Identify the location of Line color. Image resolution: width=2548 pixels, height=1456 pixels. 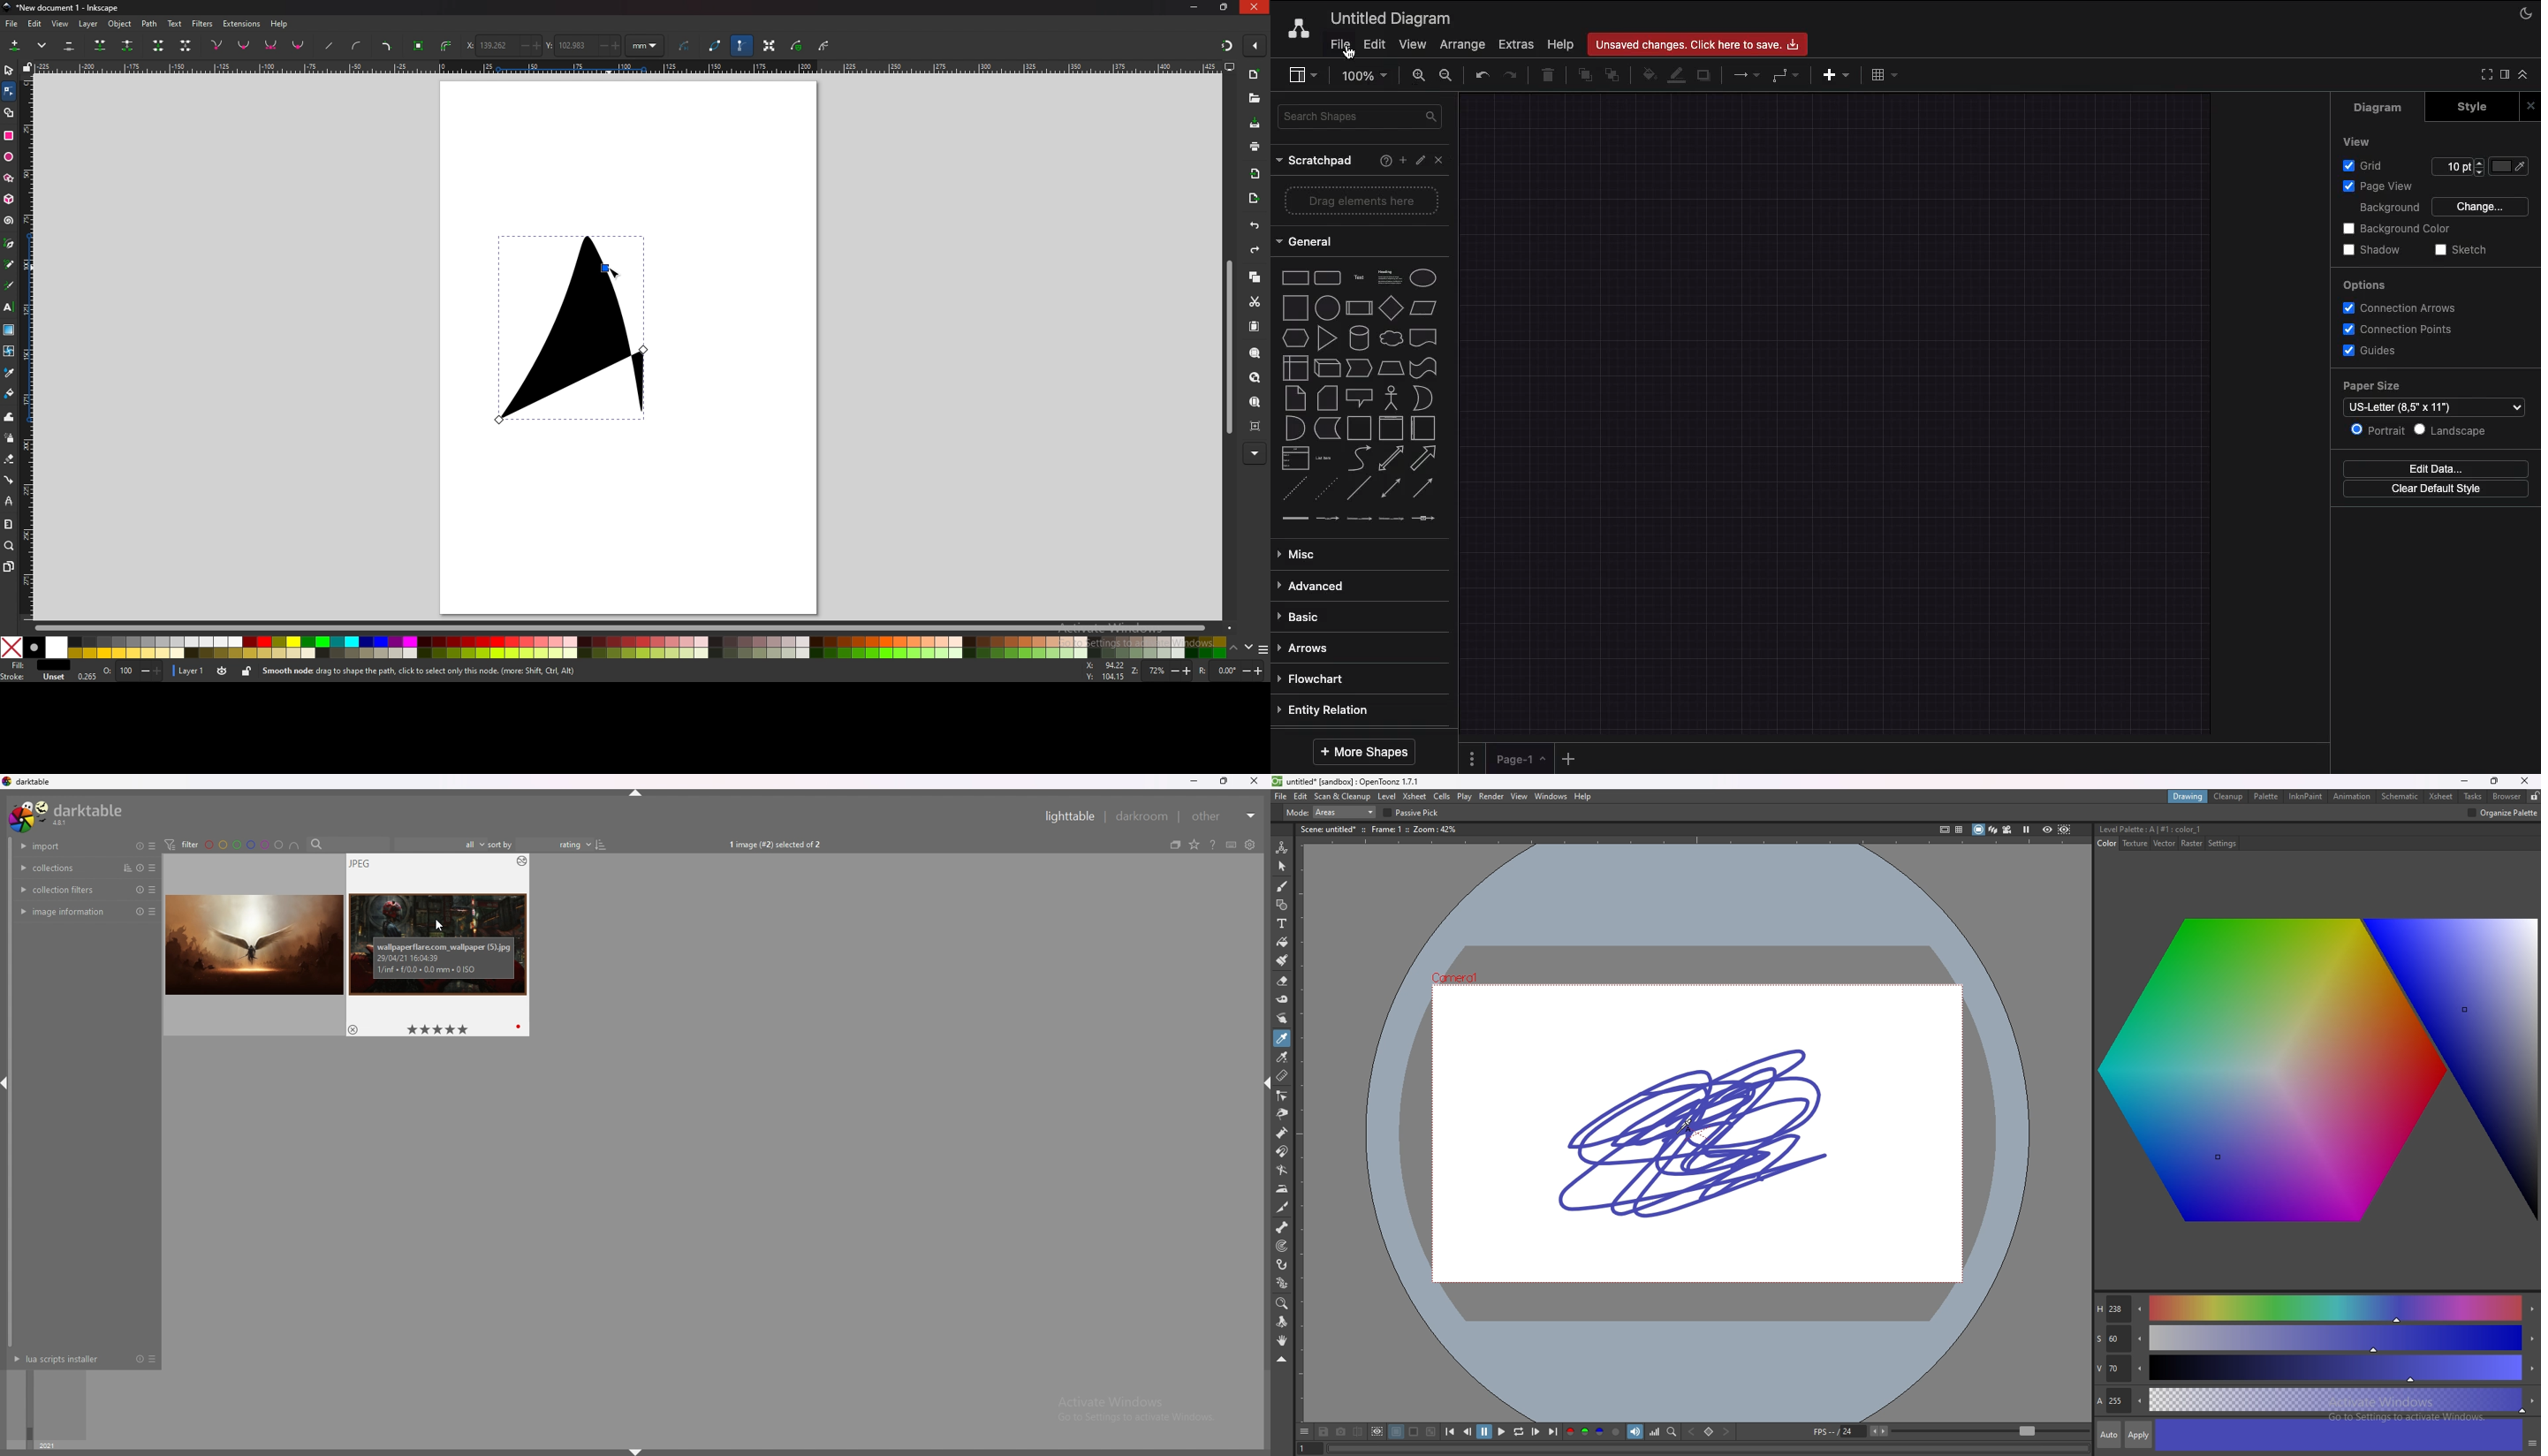
(1676, 73).